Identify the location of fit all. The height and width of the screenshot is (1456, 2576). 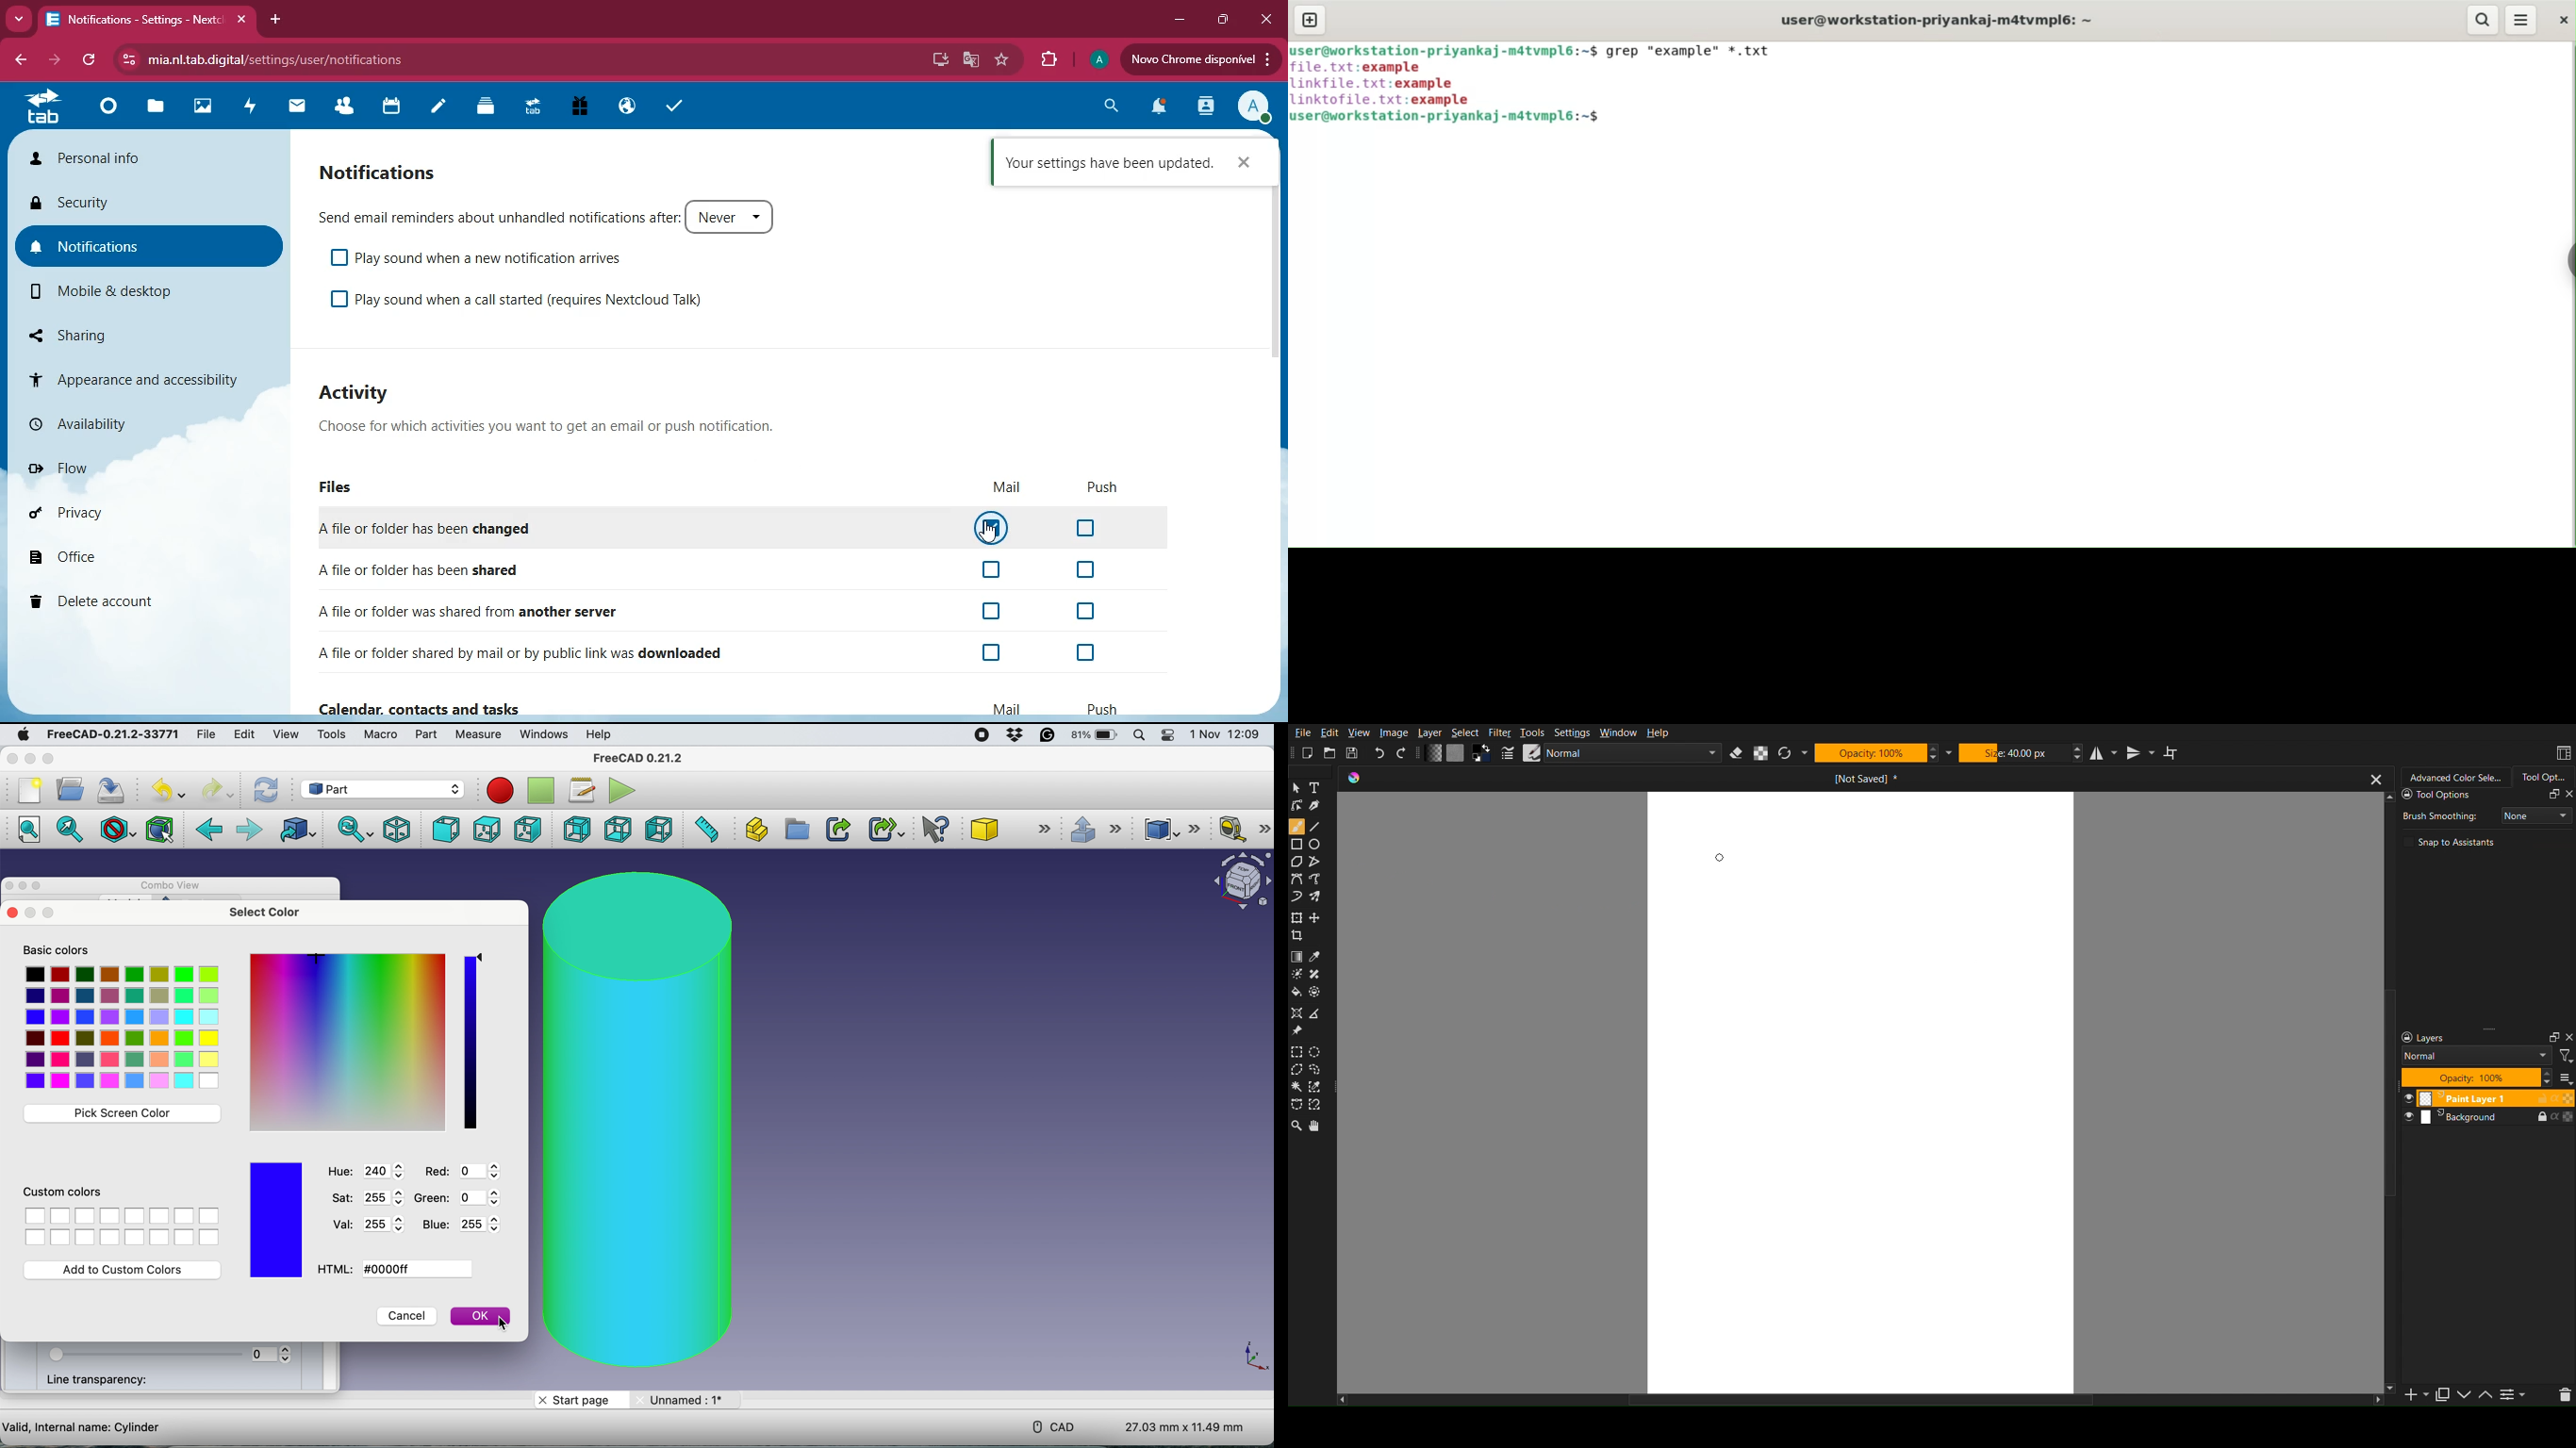
(27, 832).